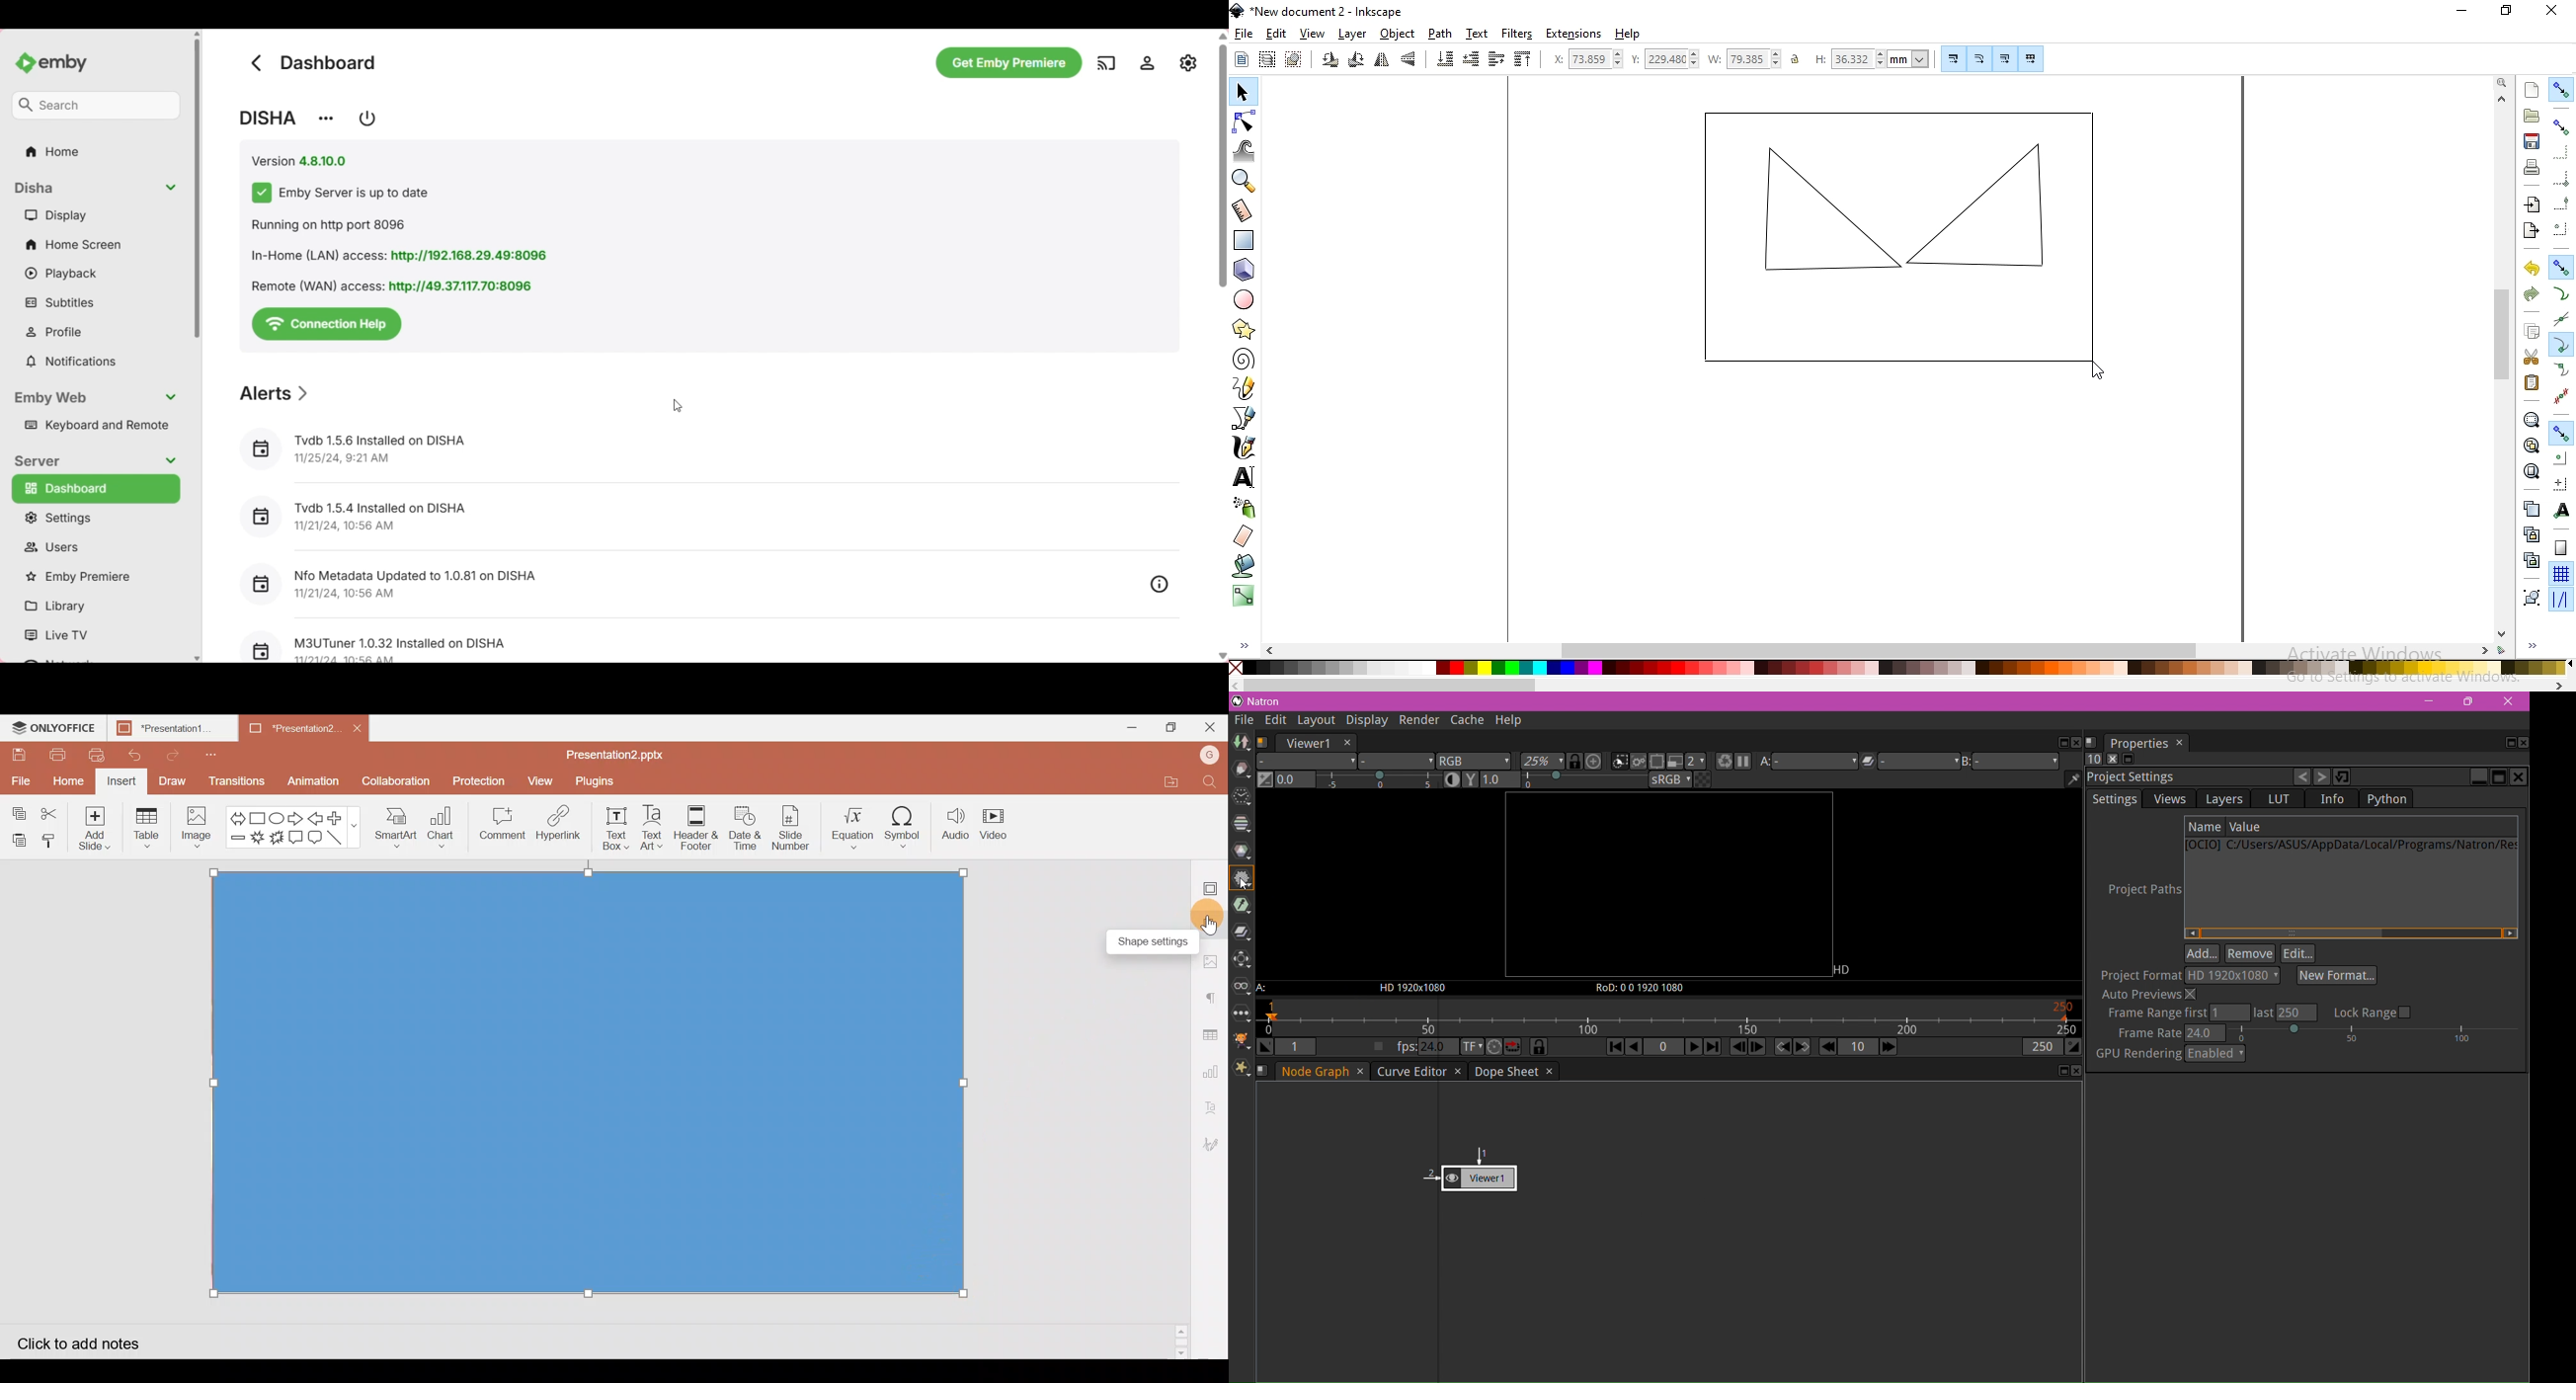 This screenshot has height=1400, width=2576. What do you see at coordinates (1798, 60) in the screenshot?
I see `unlock` at bounding box center [1798, 60].